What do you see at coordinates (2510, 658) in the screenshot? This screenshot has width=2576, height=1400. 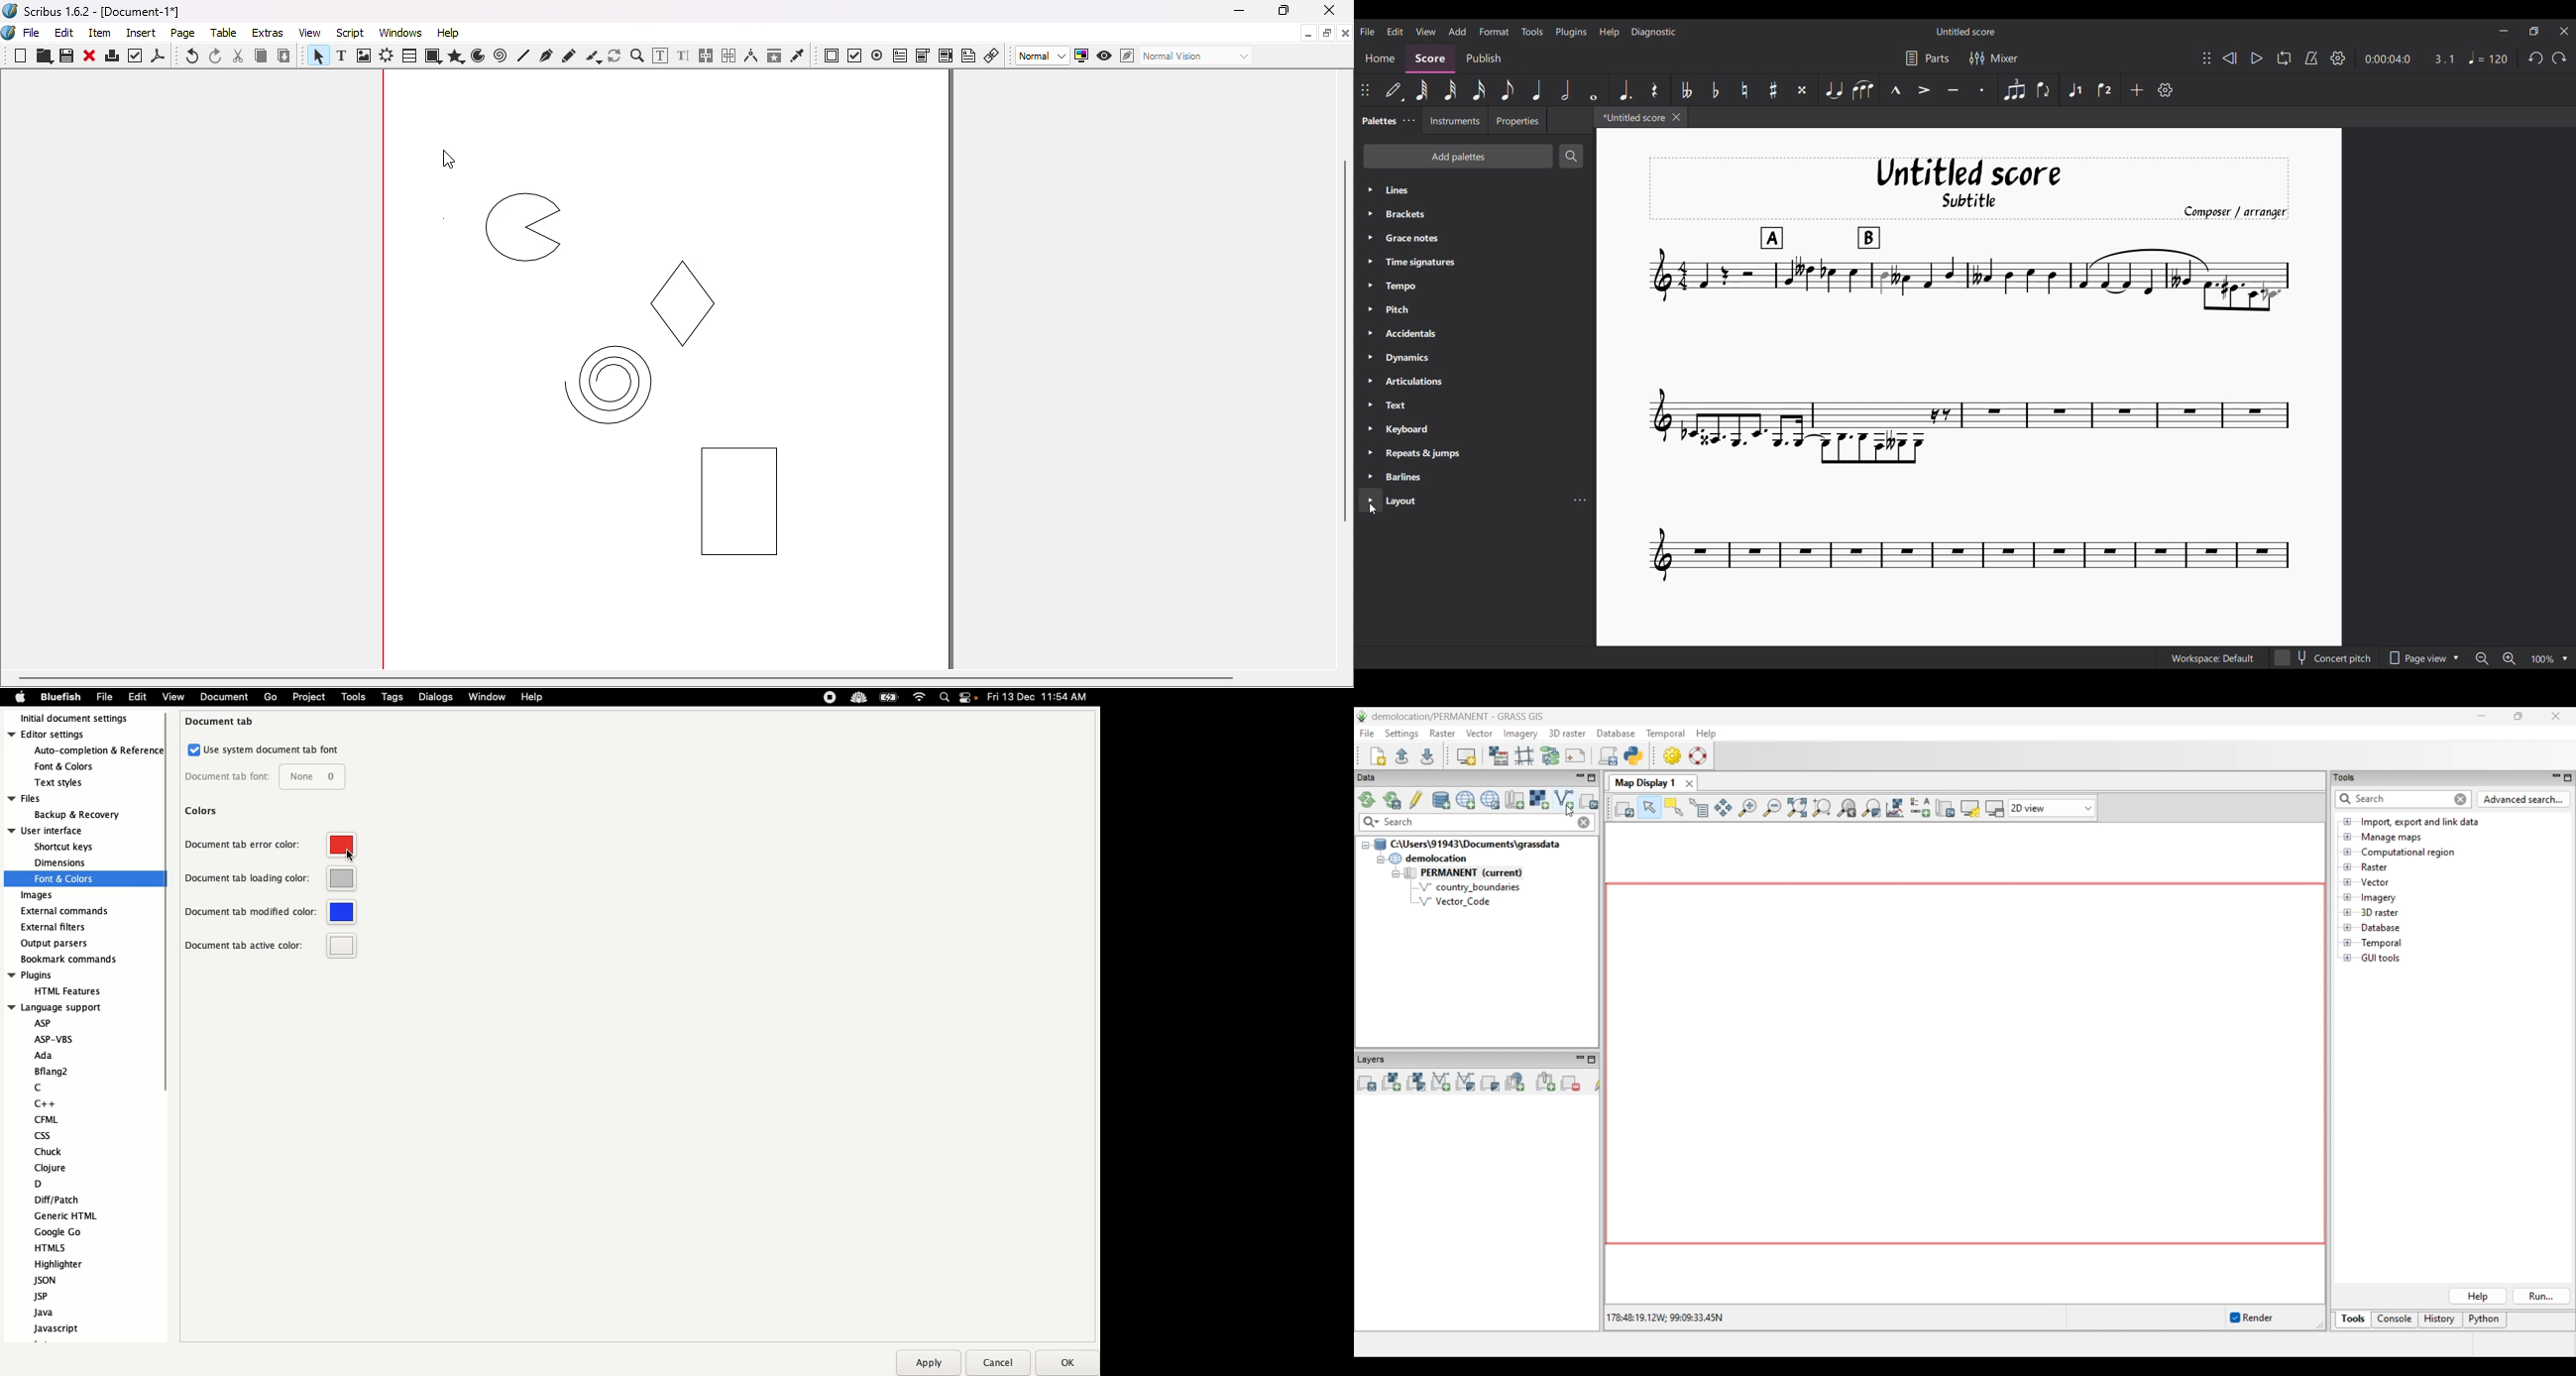 I see `Zoom in` at bounding box center [2510, 658].